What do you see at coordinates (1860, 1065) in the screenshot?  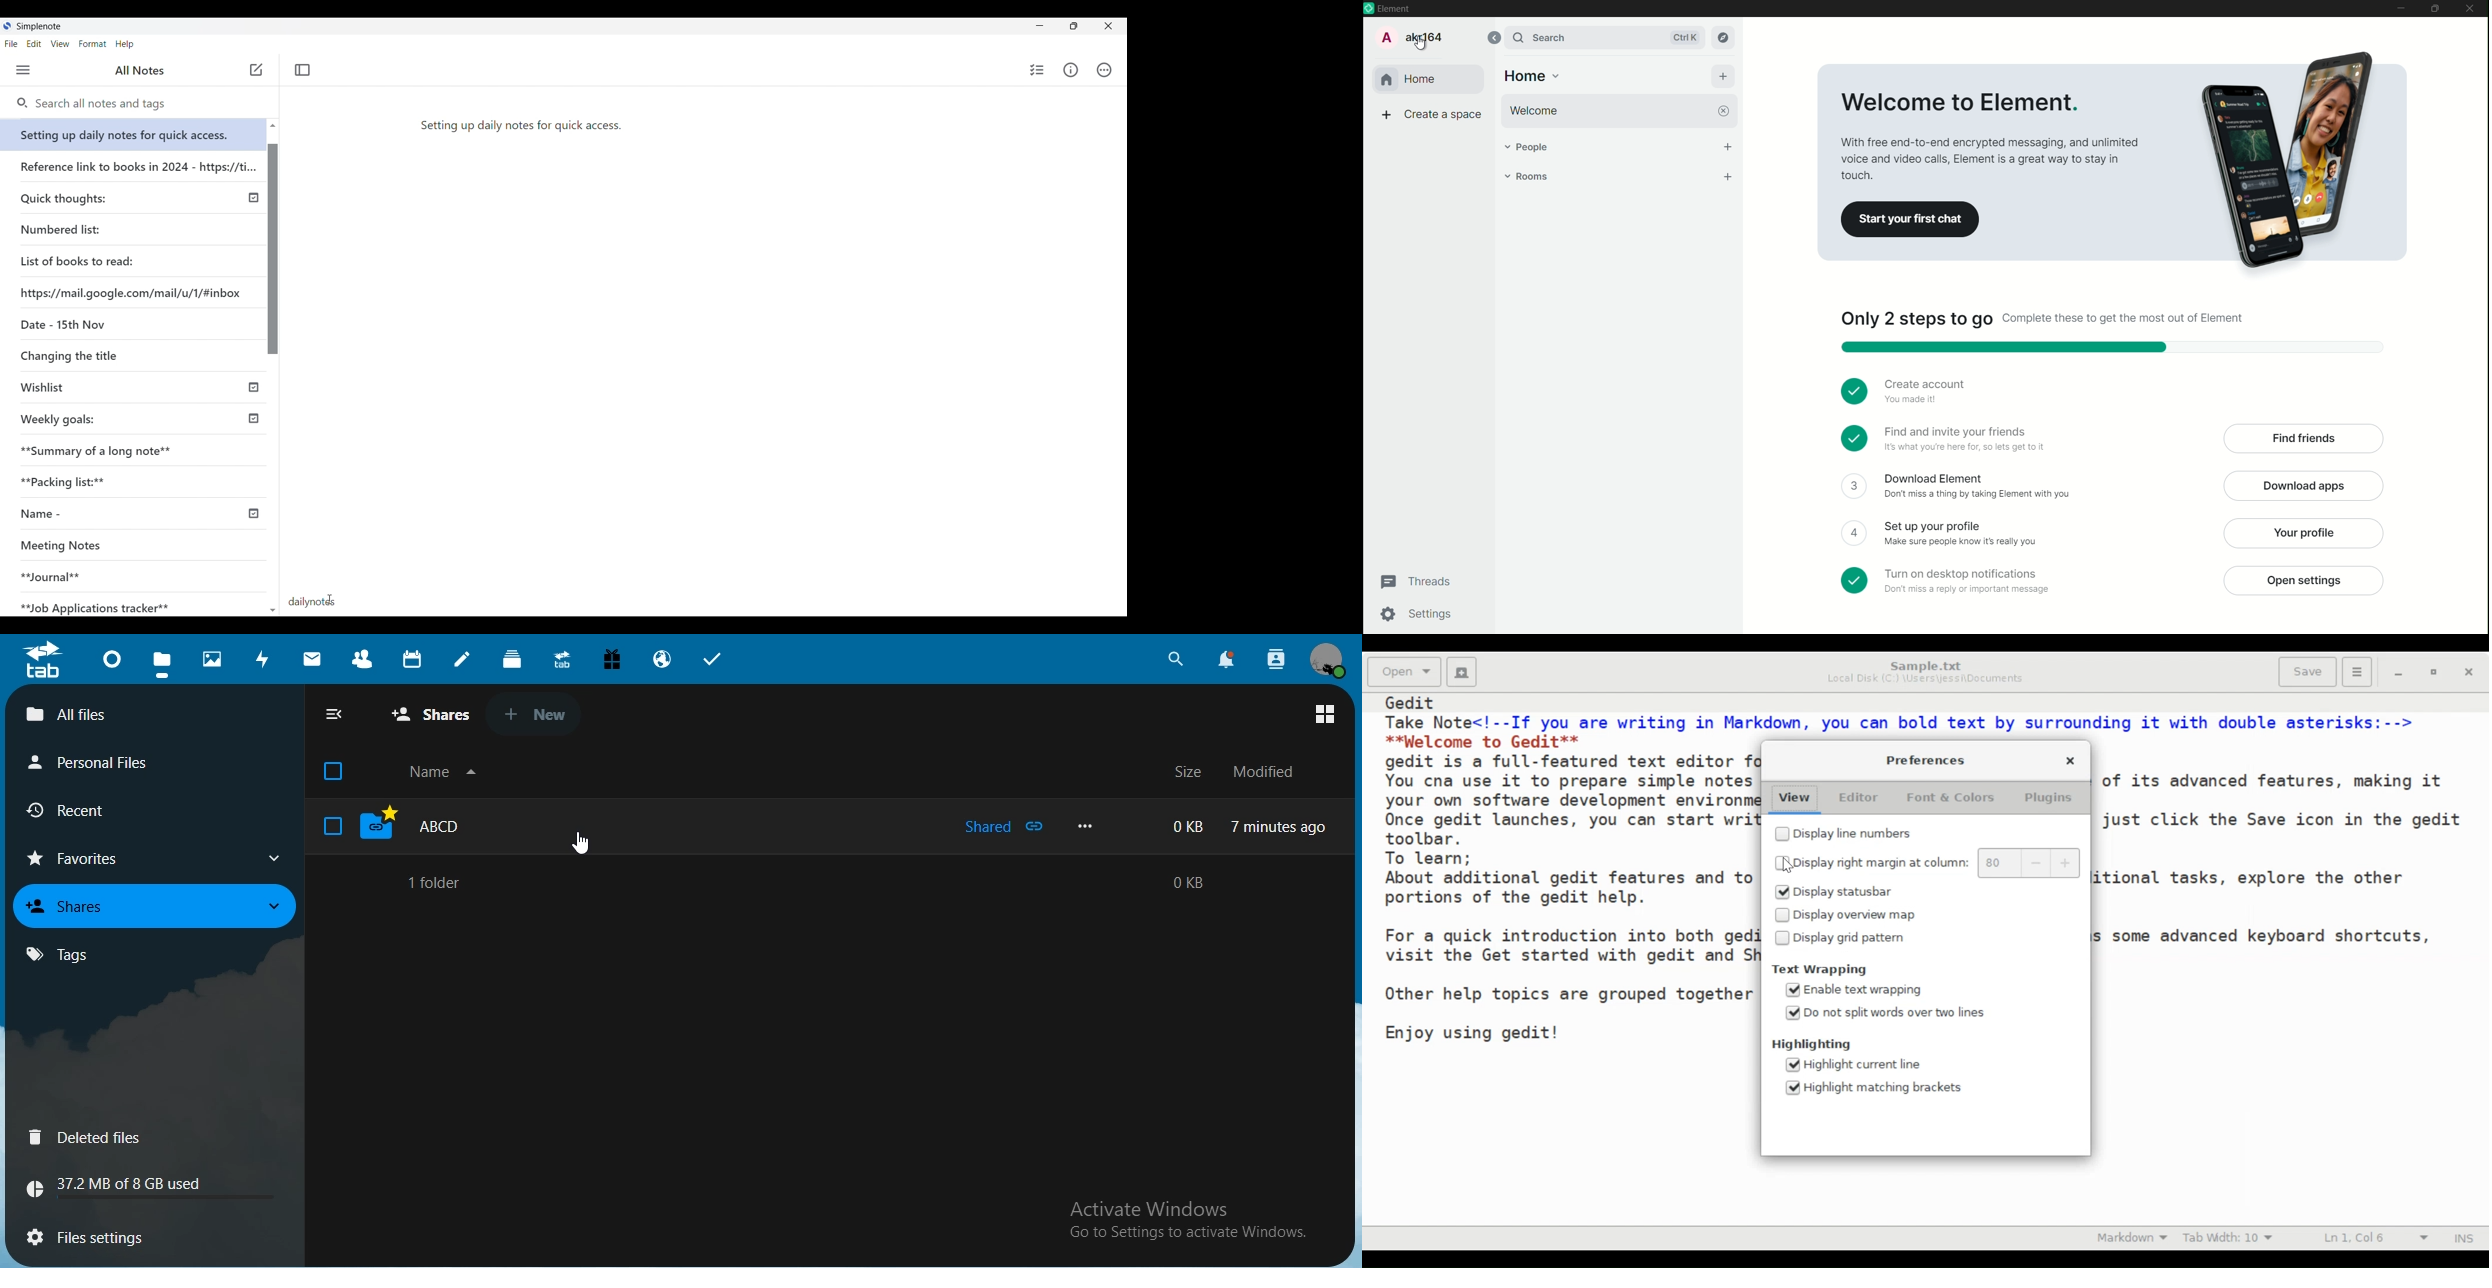 I see `(un)select Highlight current line` at bounding box center [1860, 1065].